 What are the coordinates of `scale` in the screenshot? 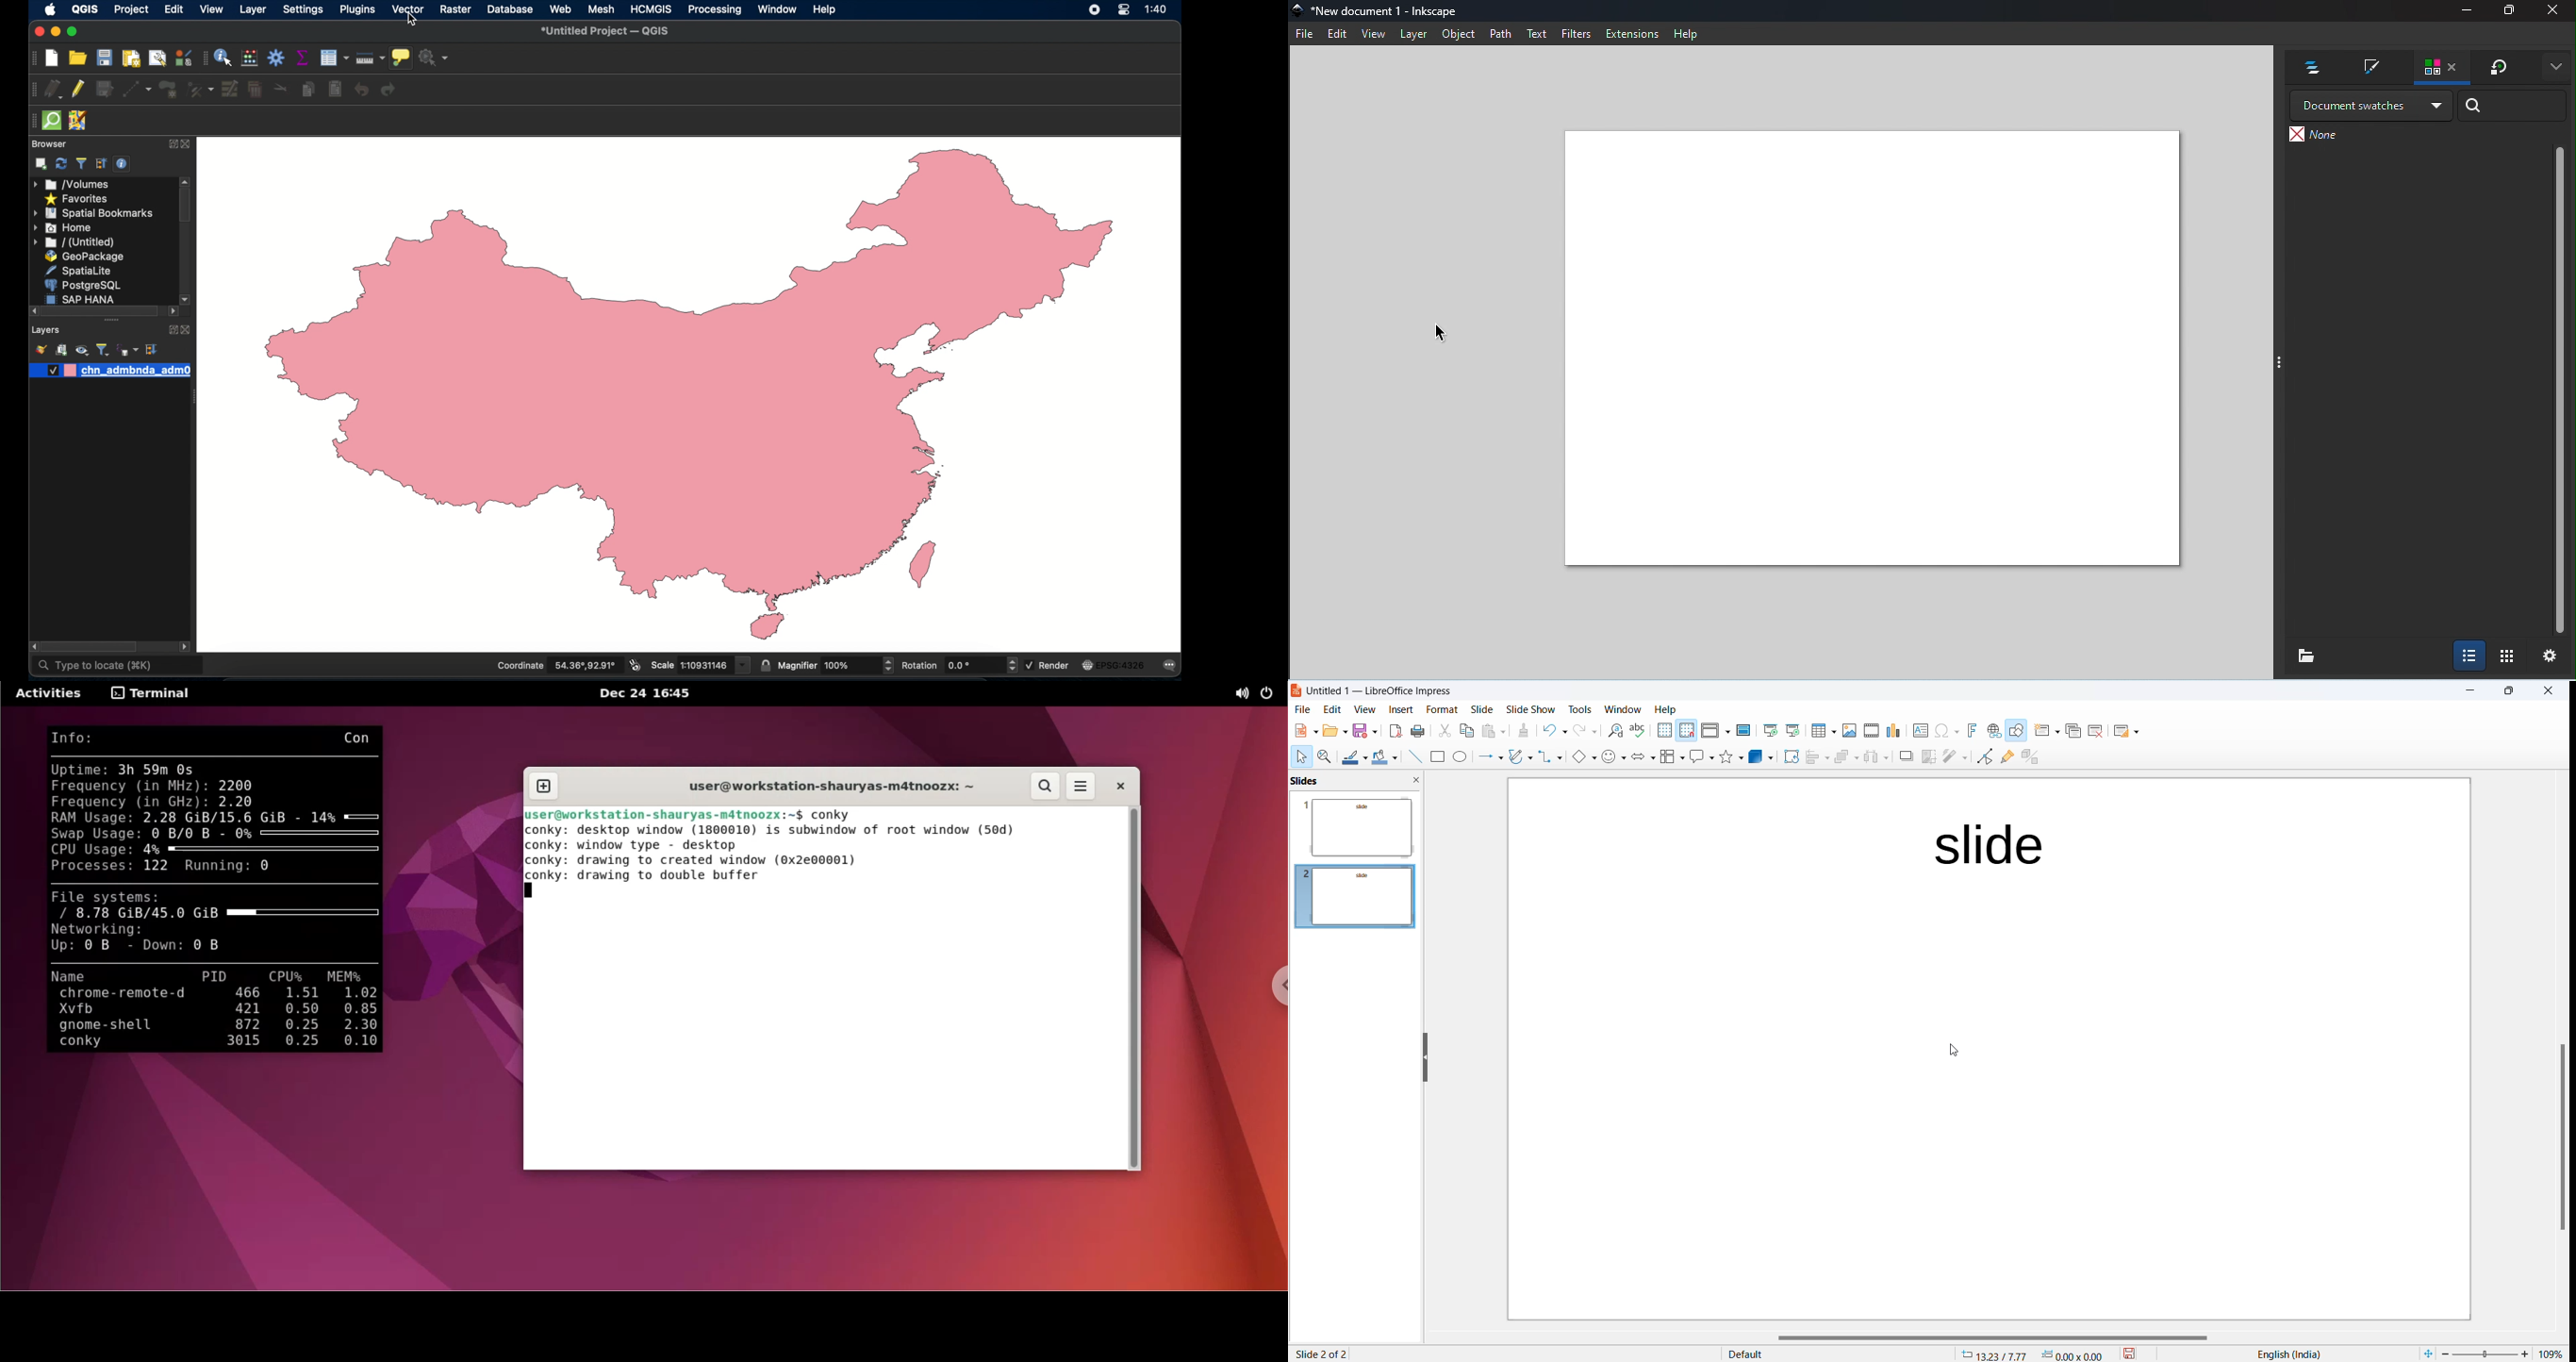 It's located at (700, 665).